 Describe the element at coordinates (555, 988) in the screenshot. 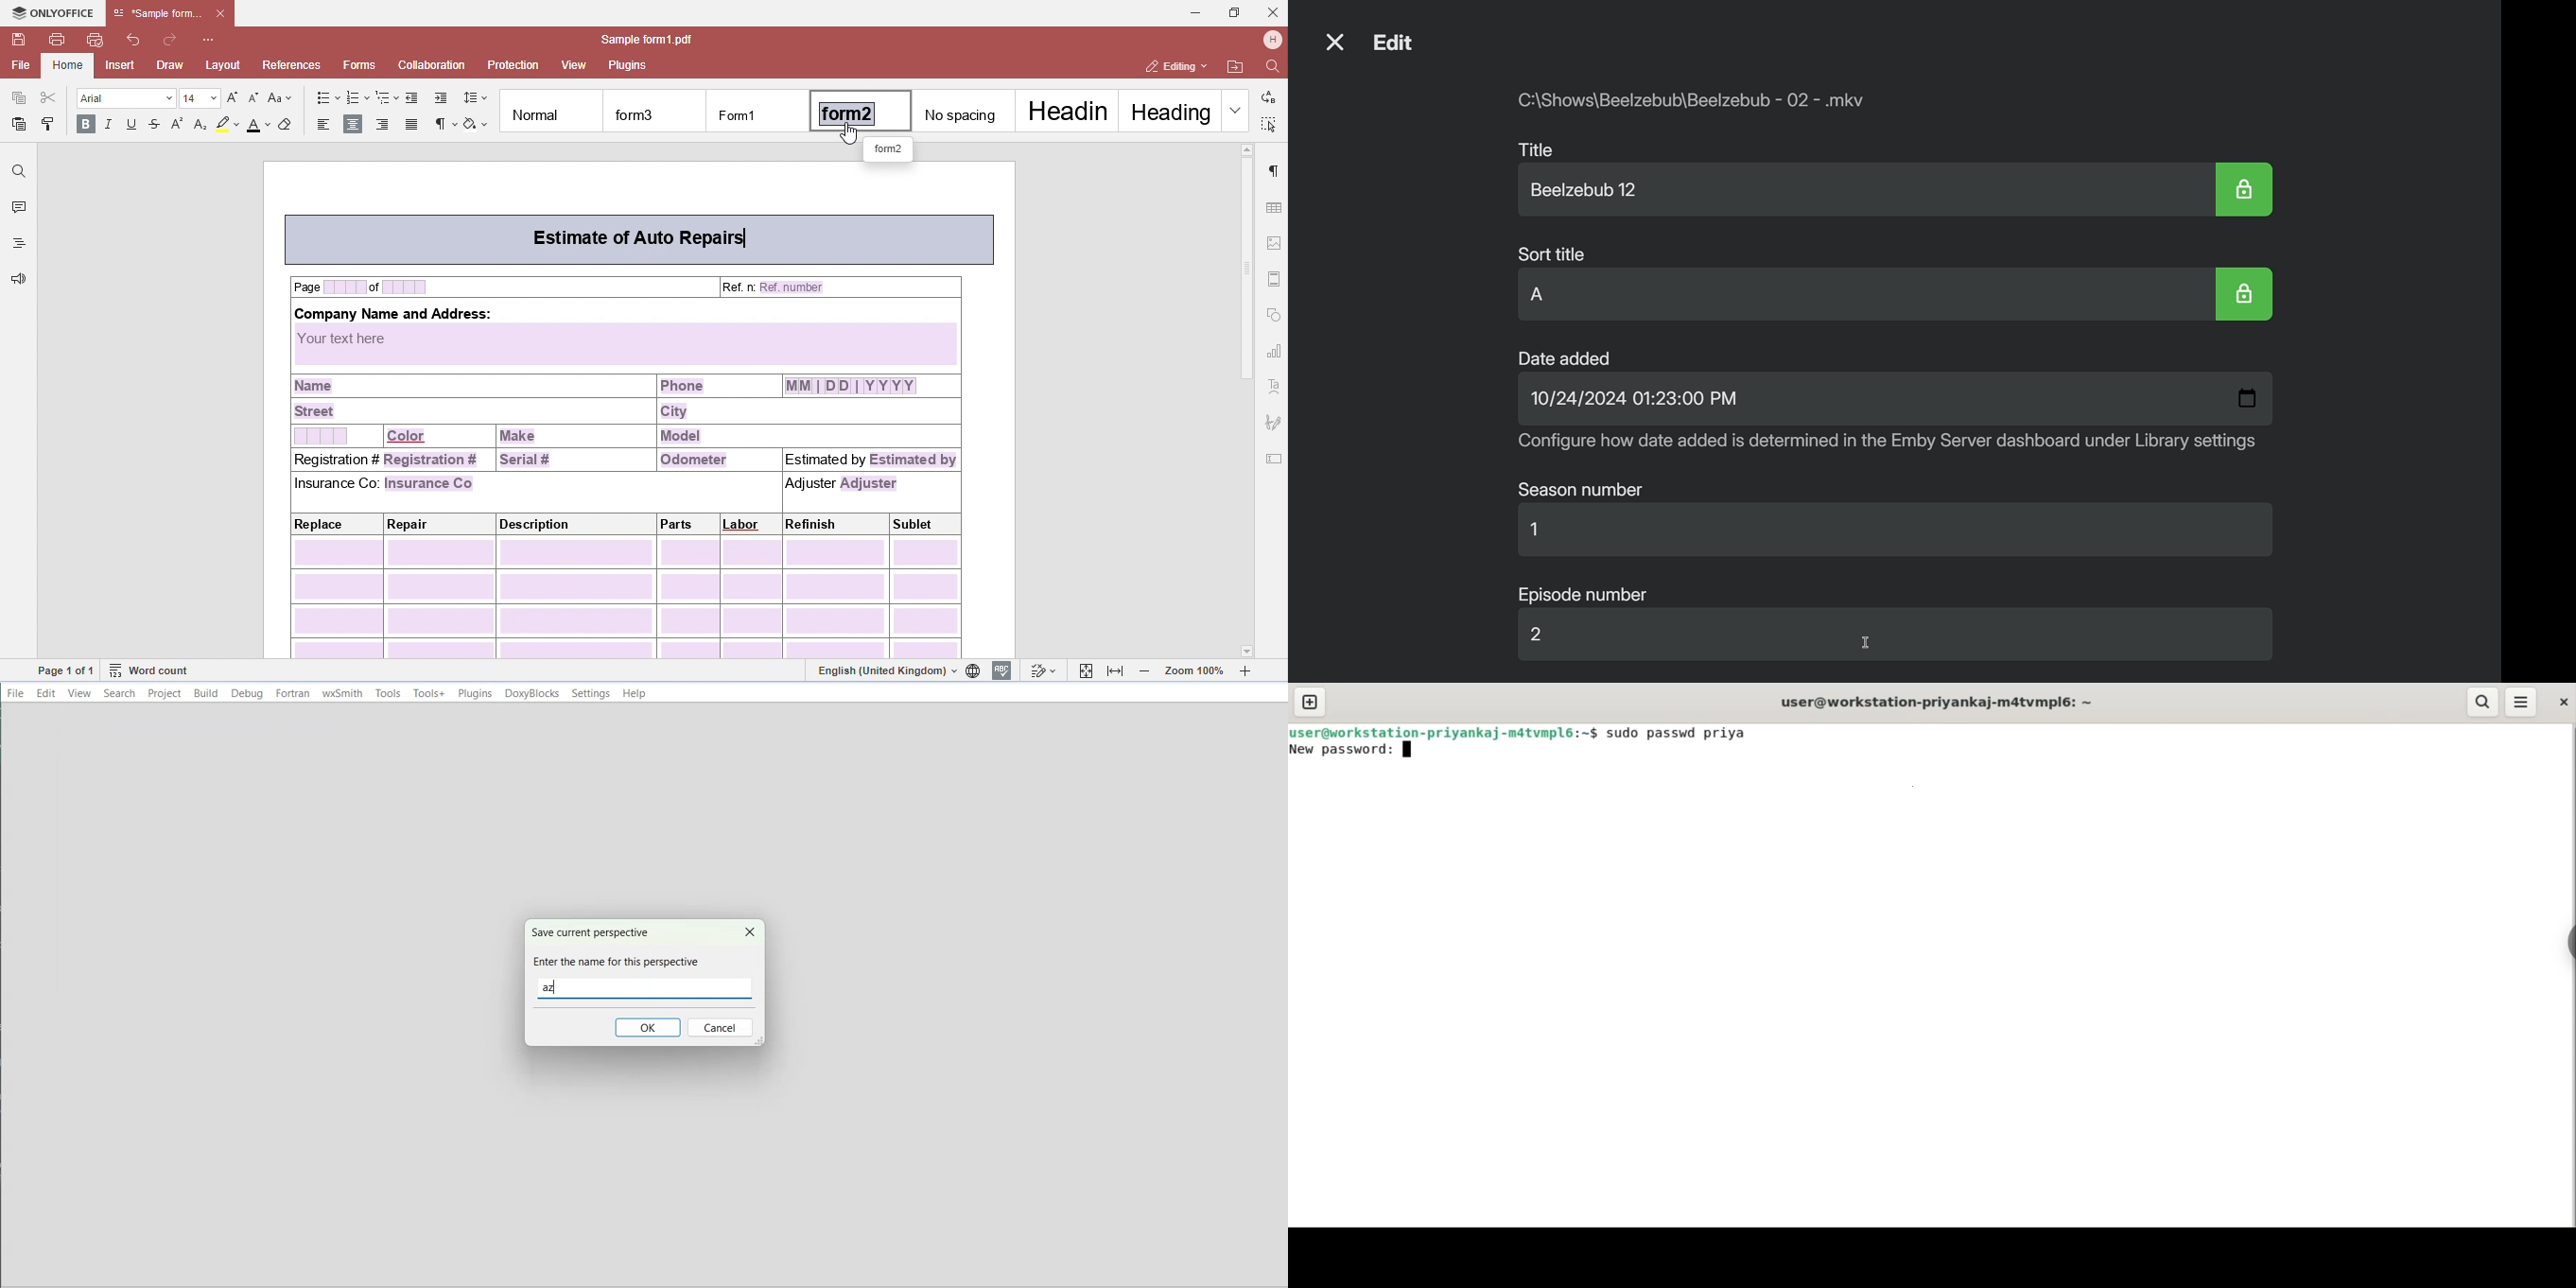

I see `Text` at that location.